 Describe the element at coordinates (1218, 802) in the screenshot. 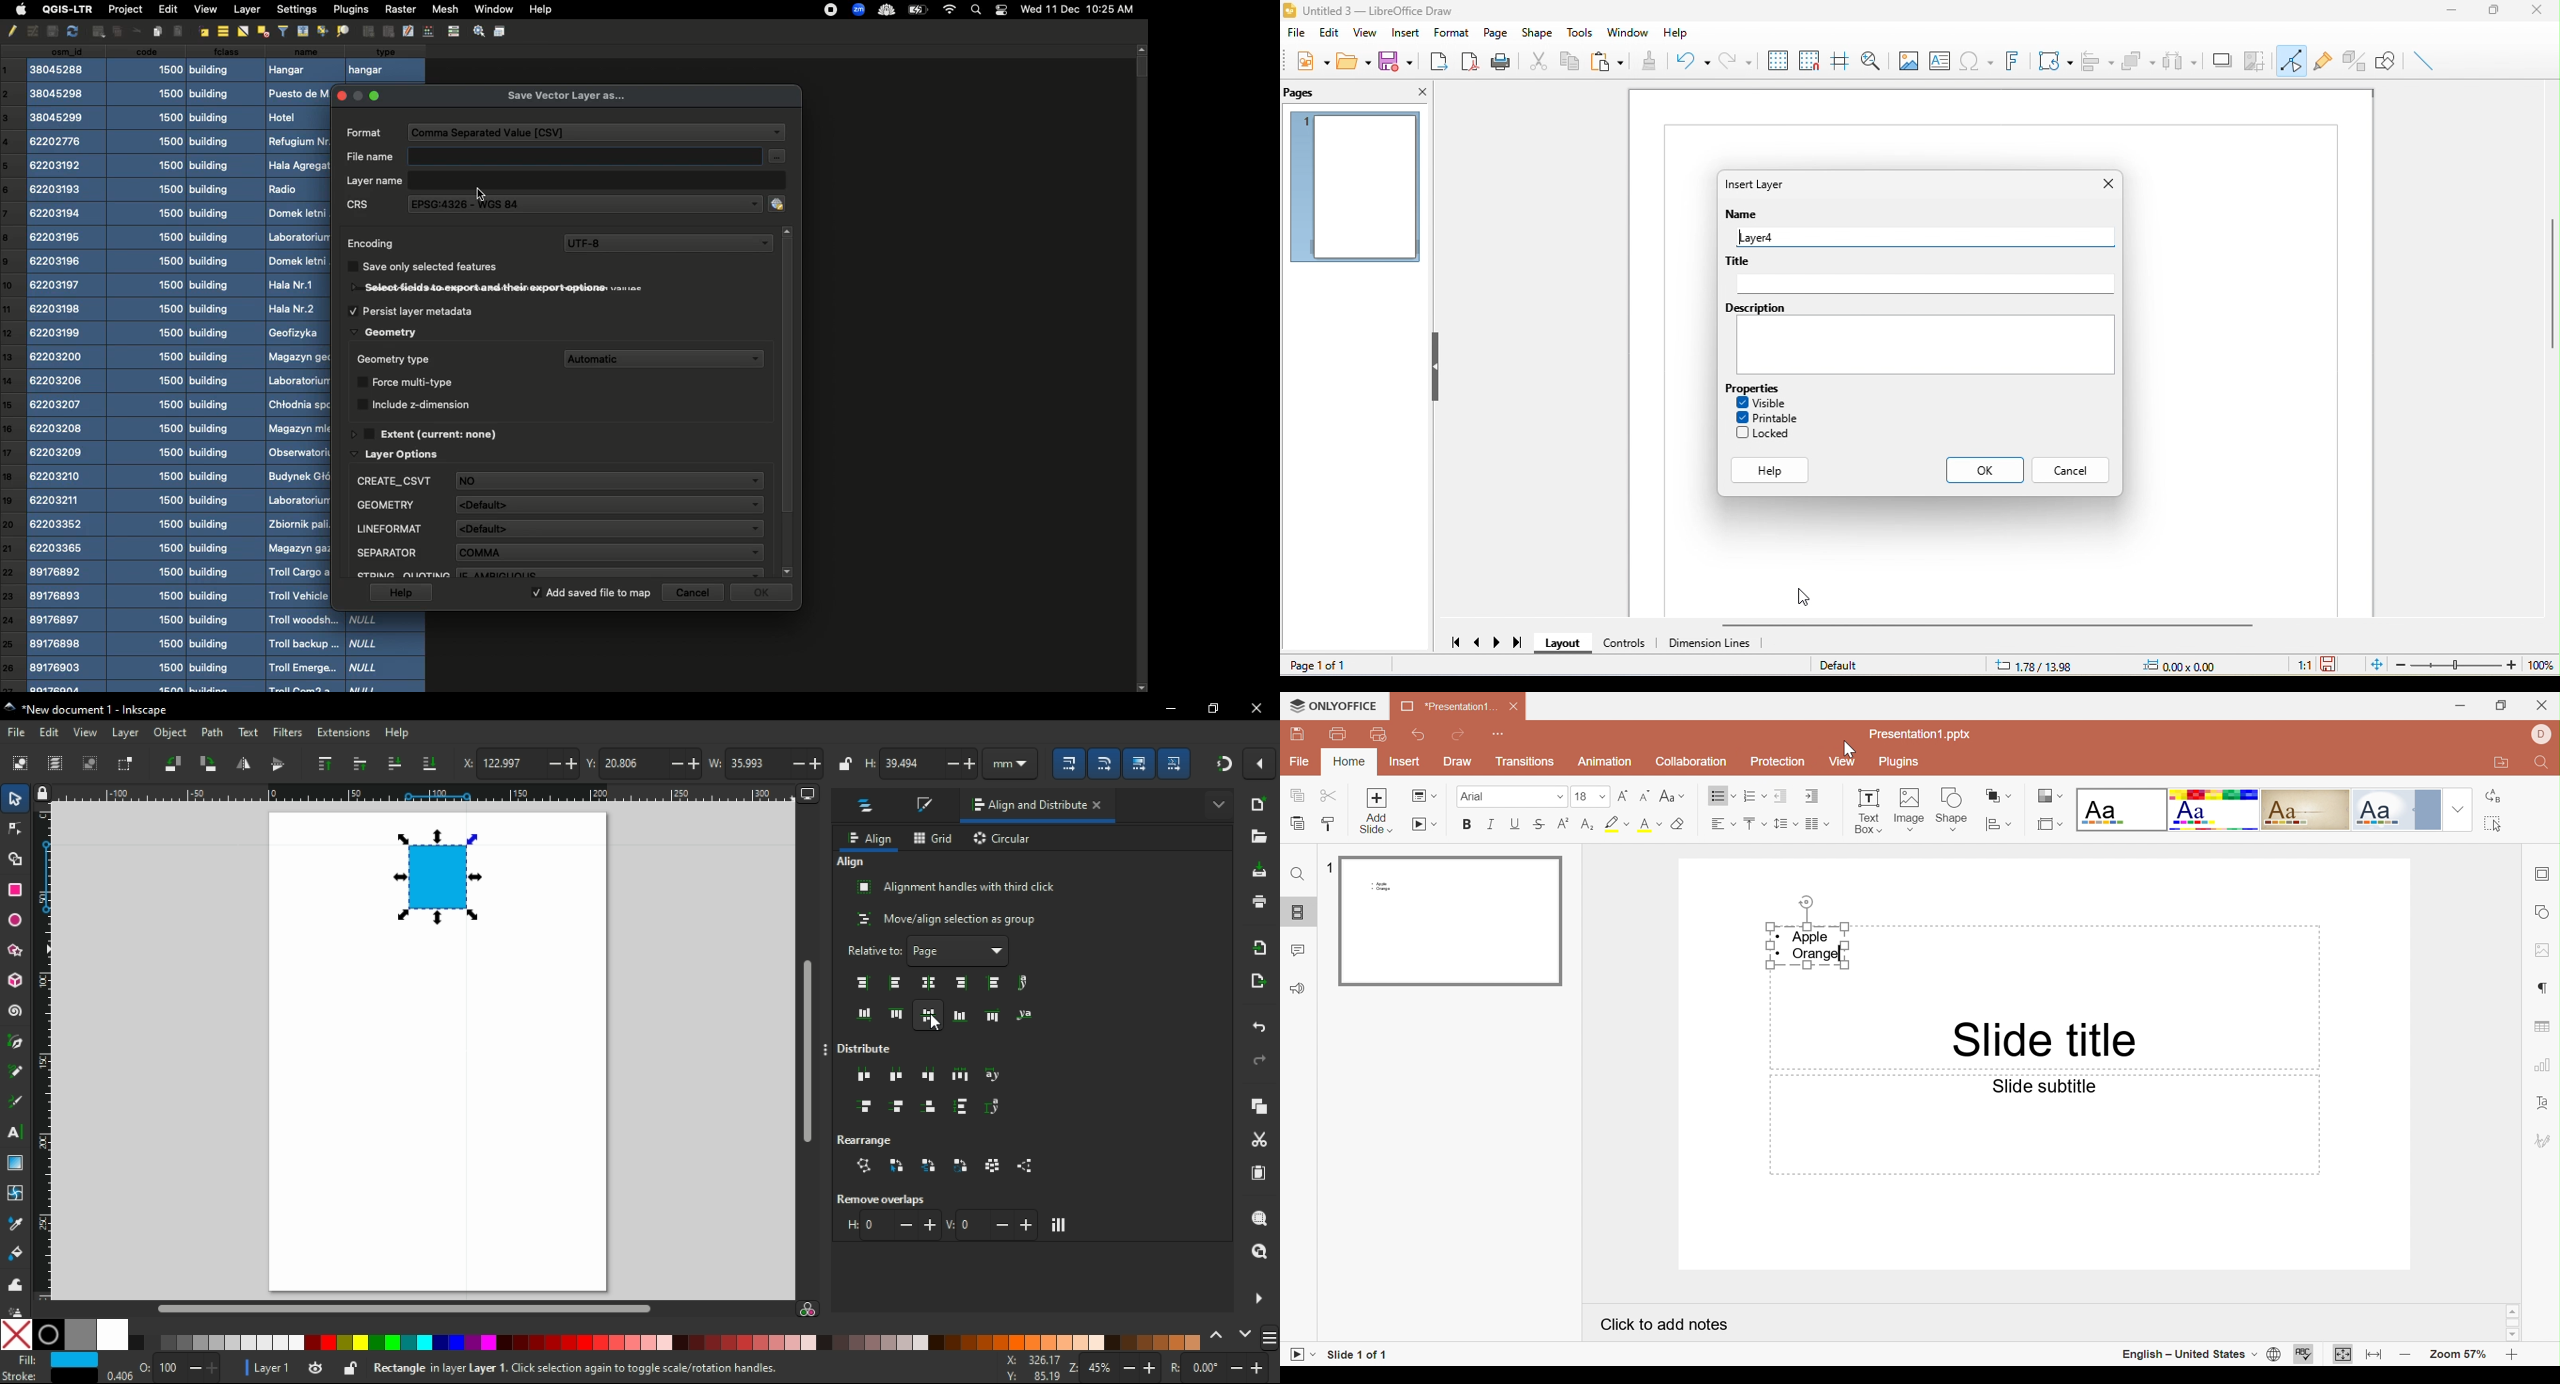

I see `show` at that location.